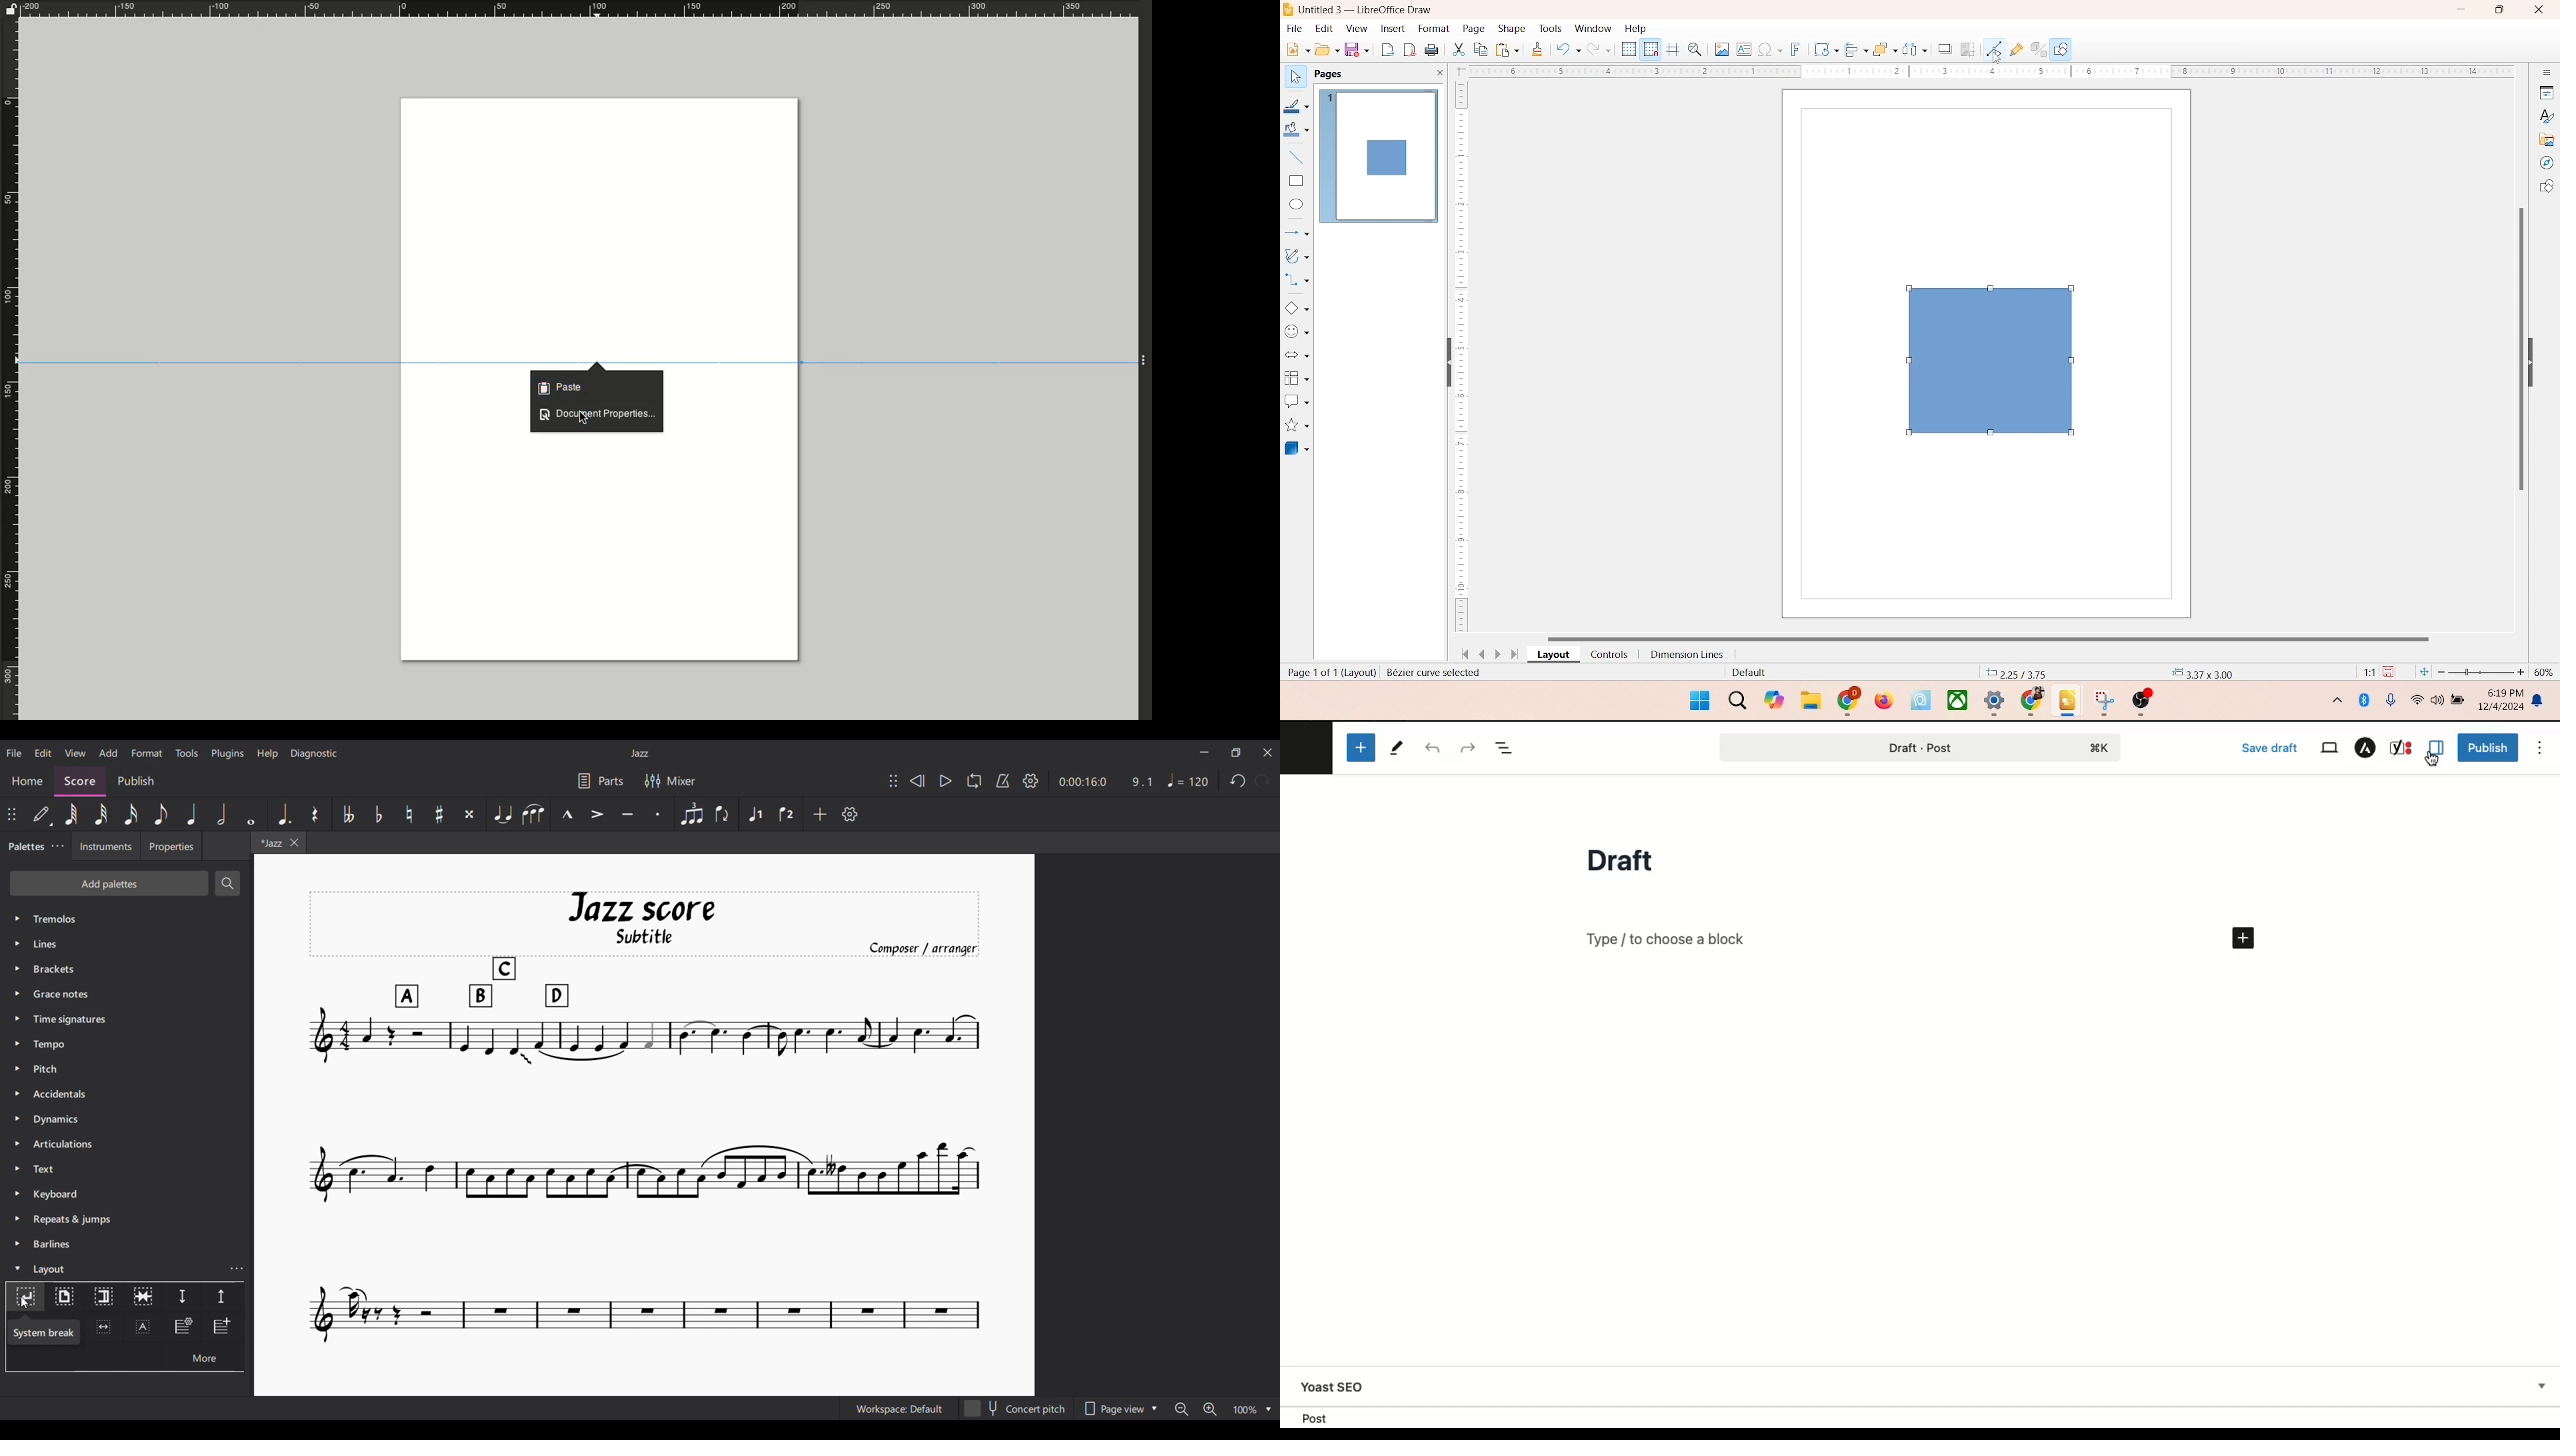  Describe the element at coordinates (2392, 701) in the screenshot. I see `microphone` at that location.